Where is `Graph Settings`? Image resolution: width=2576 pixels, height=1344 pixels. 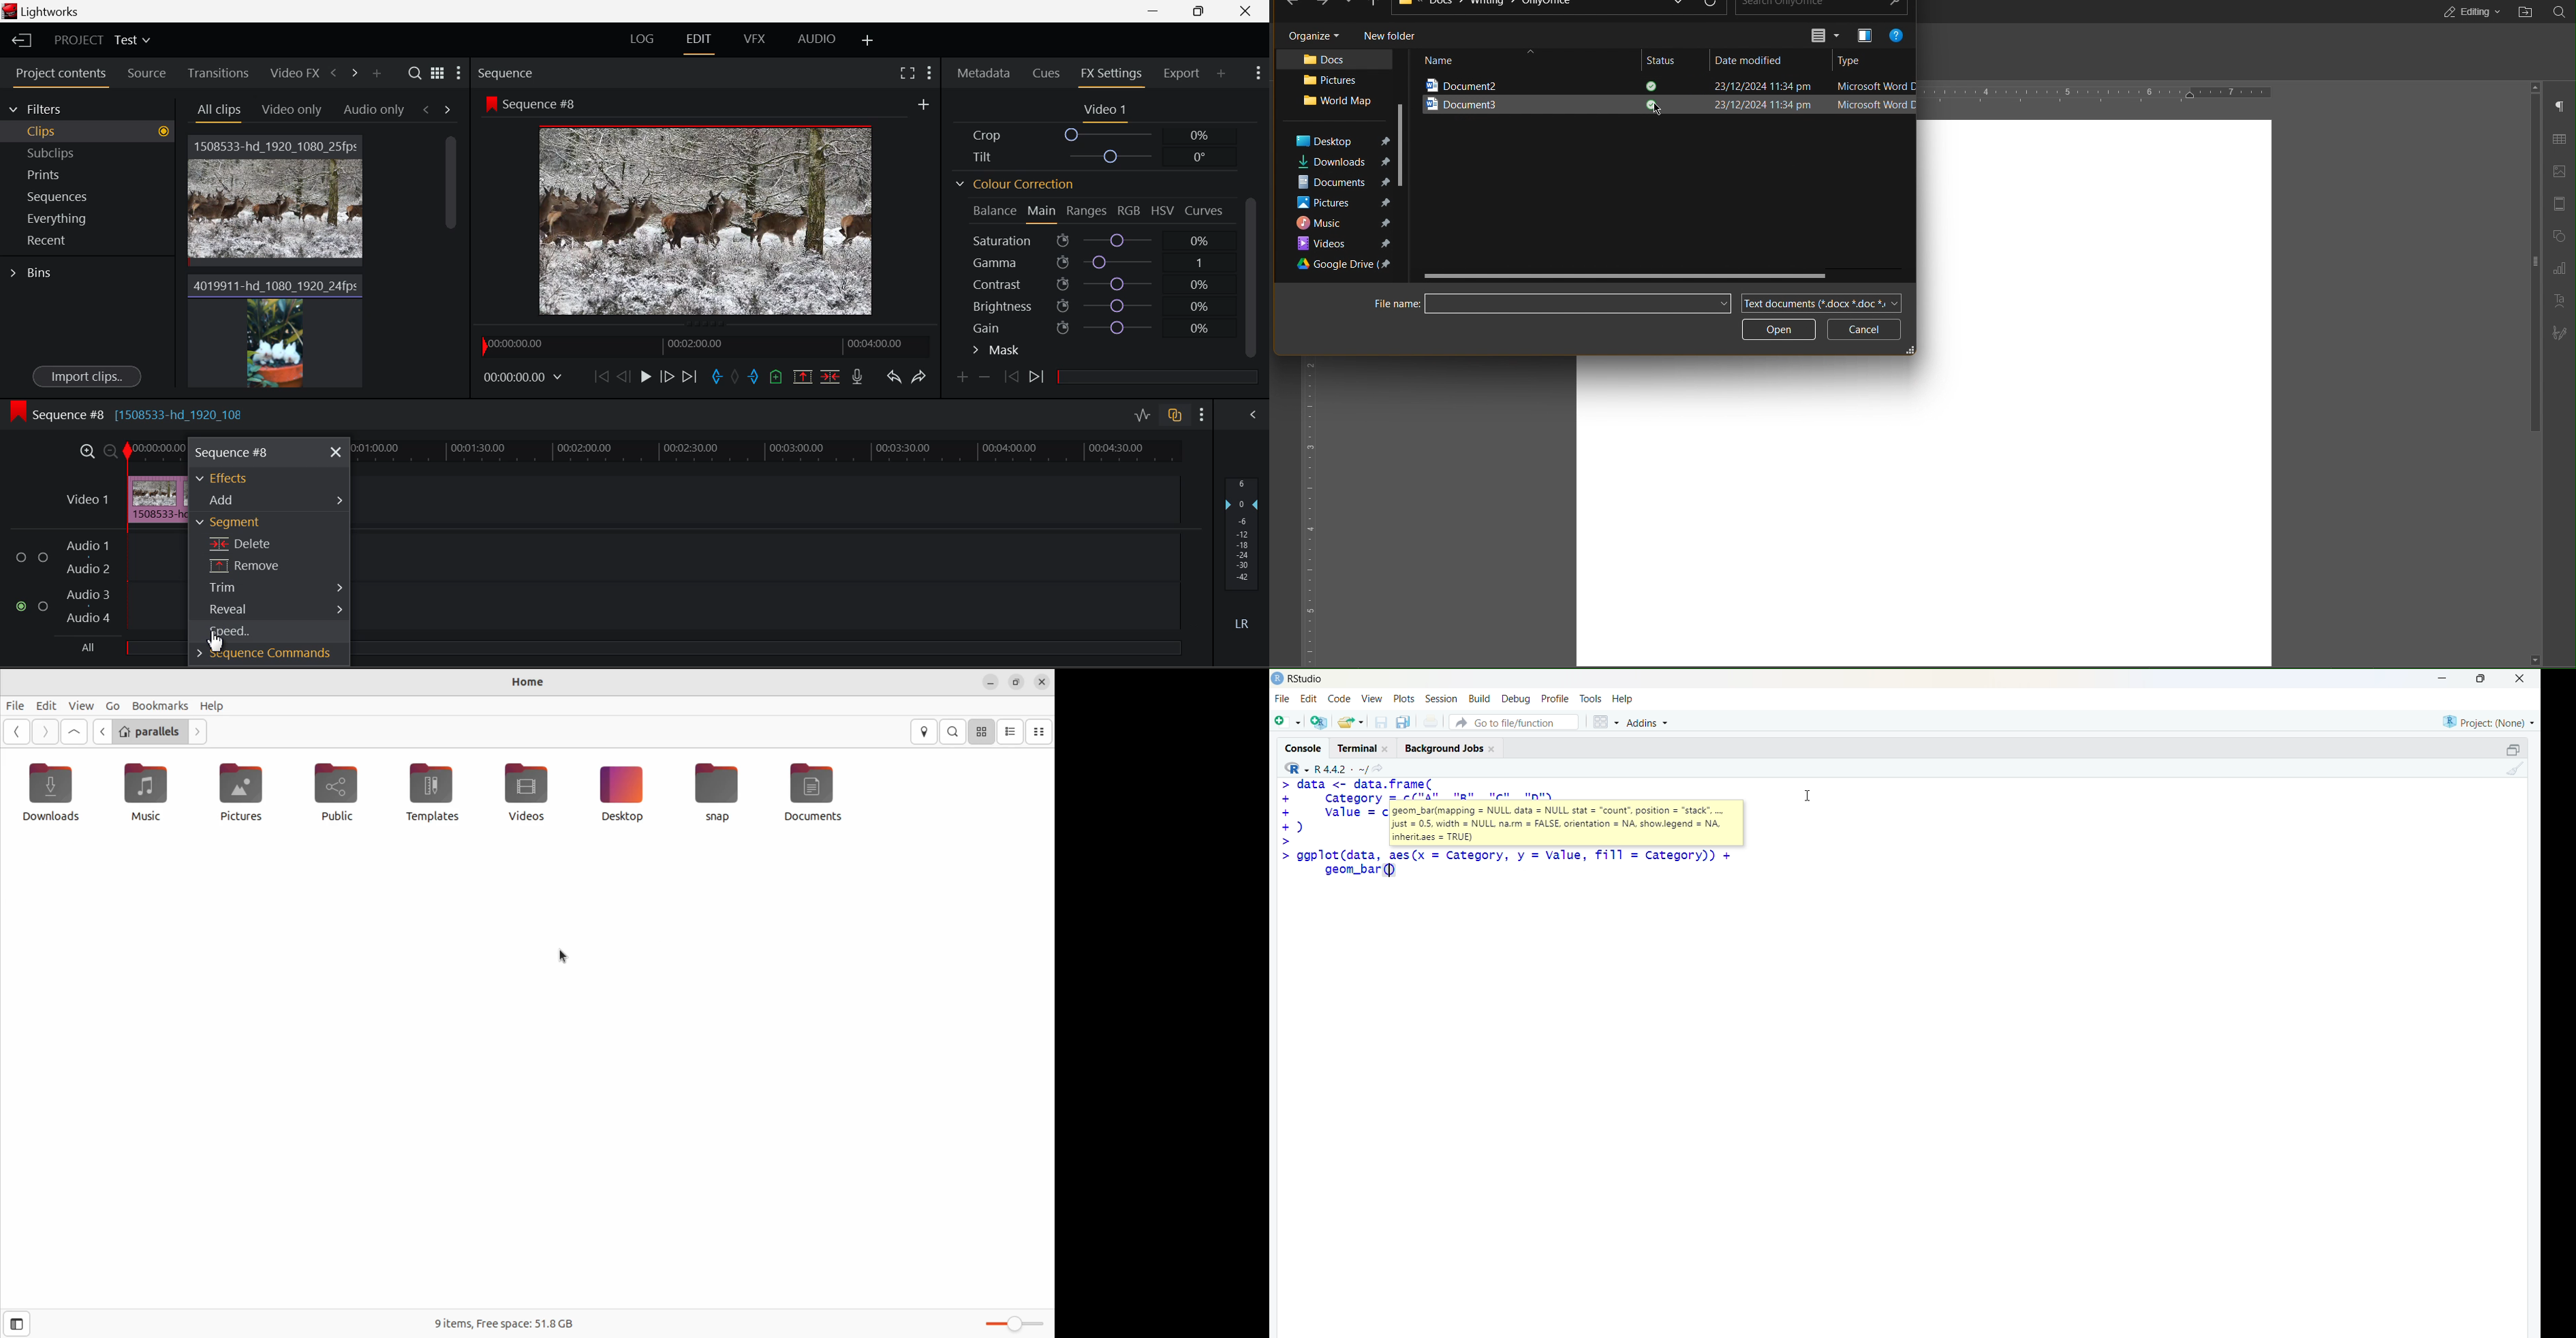 Graph Settings is located at coordinates (2560, 266).